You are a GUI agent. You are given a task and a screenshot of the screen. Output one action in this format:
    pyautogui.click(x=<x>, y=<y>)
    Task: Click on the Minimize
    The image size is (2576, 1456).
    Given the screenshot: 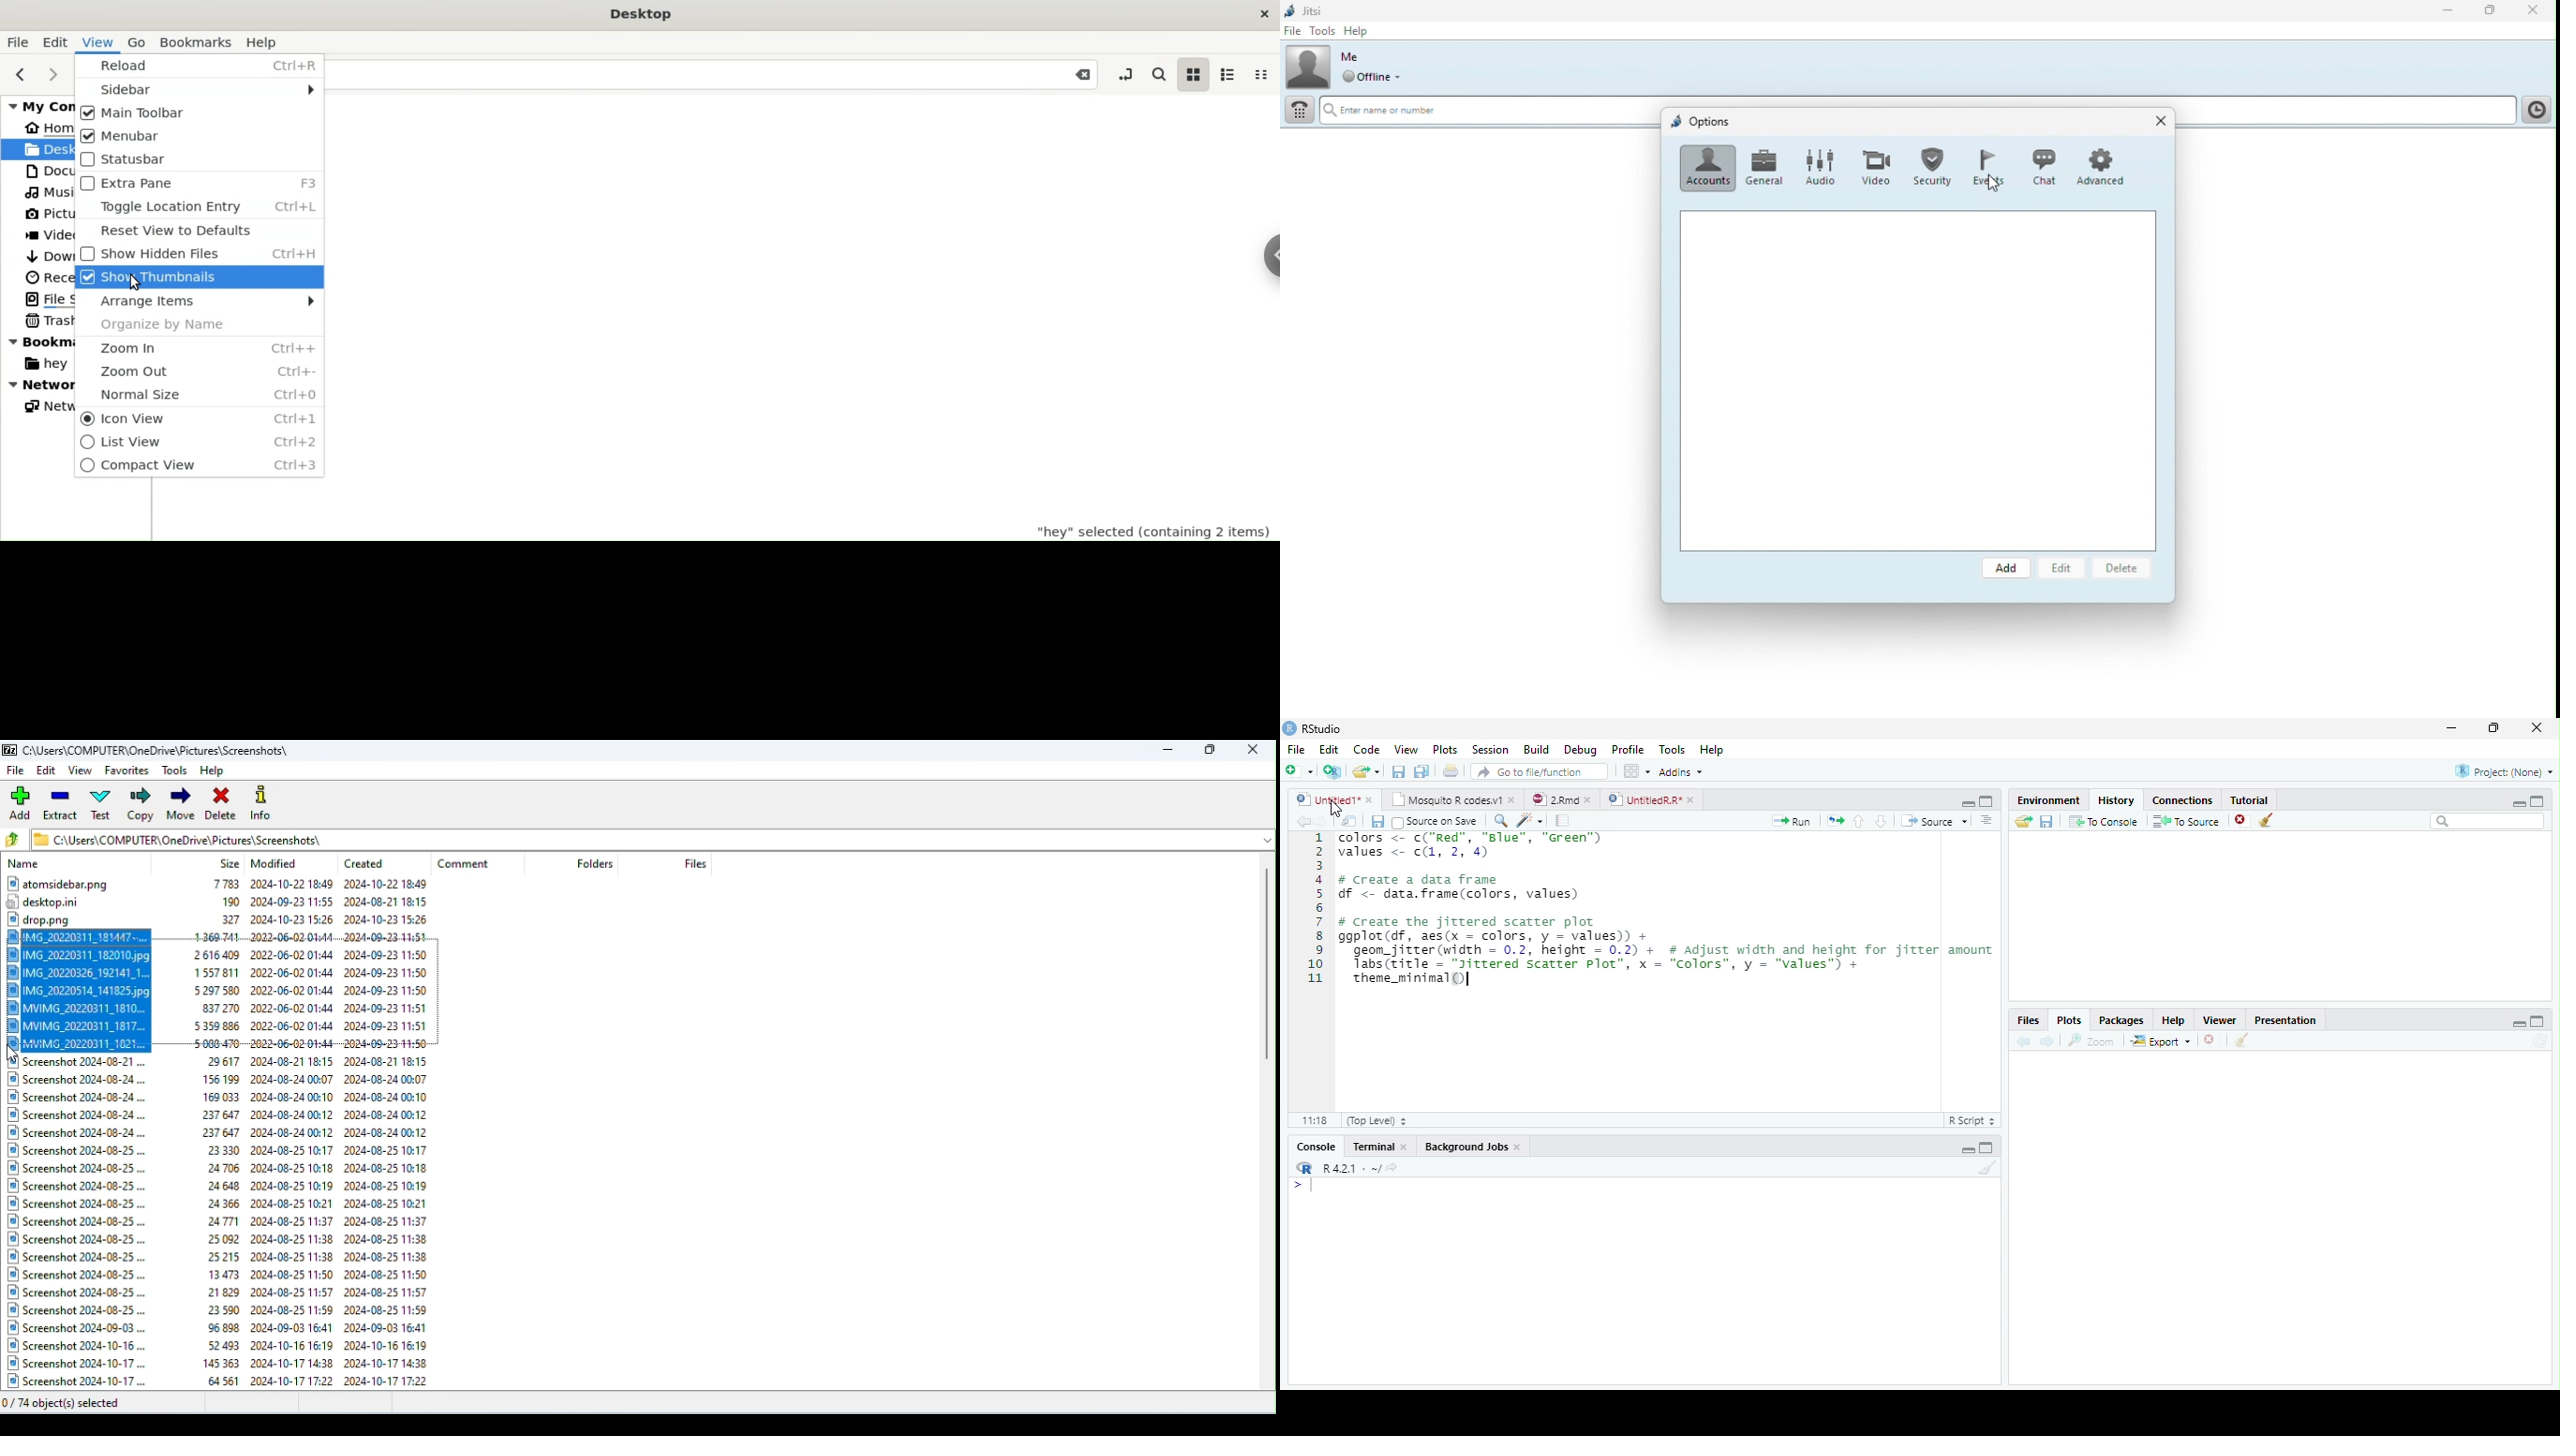 What is the action you would take?
    pyautogui.click(x=1967, y=803)
    